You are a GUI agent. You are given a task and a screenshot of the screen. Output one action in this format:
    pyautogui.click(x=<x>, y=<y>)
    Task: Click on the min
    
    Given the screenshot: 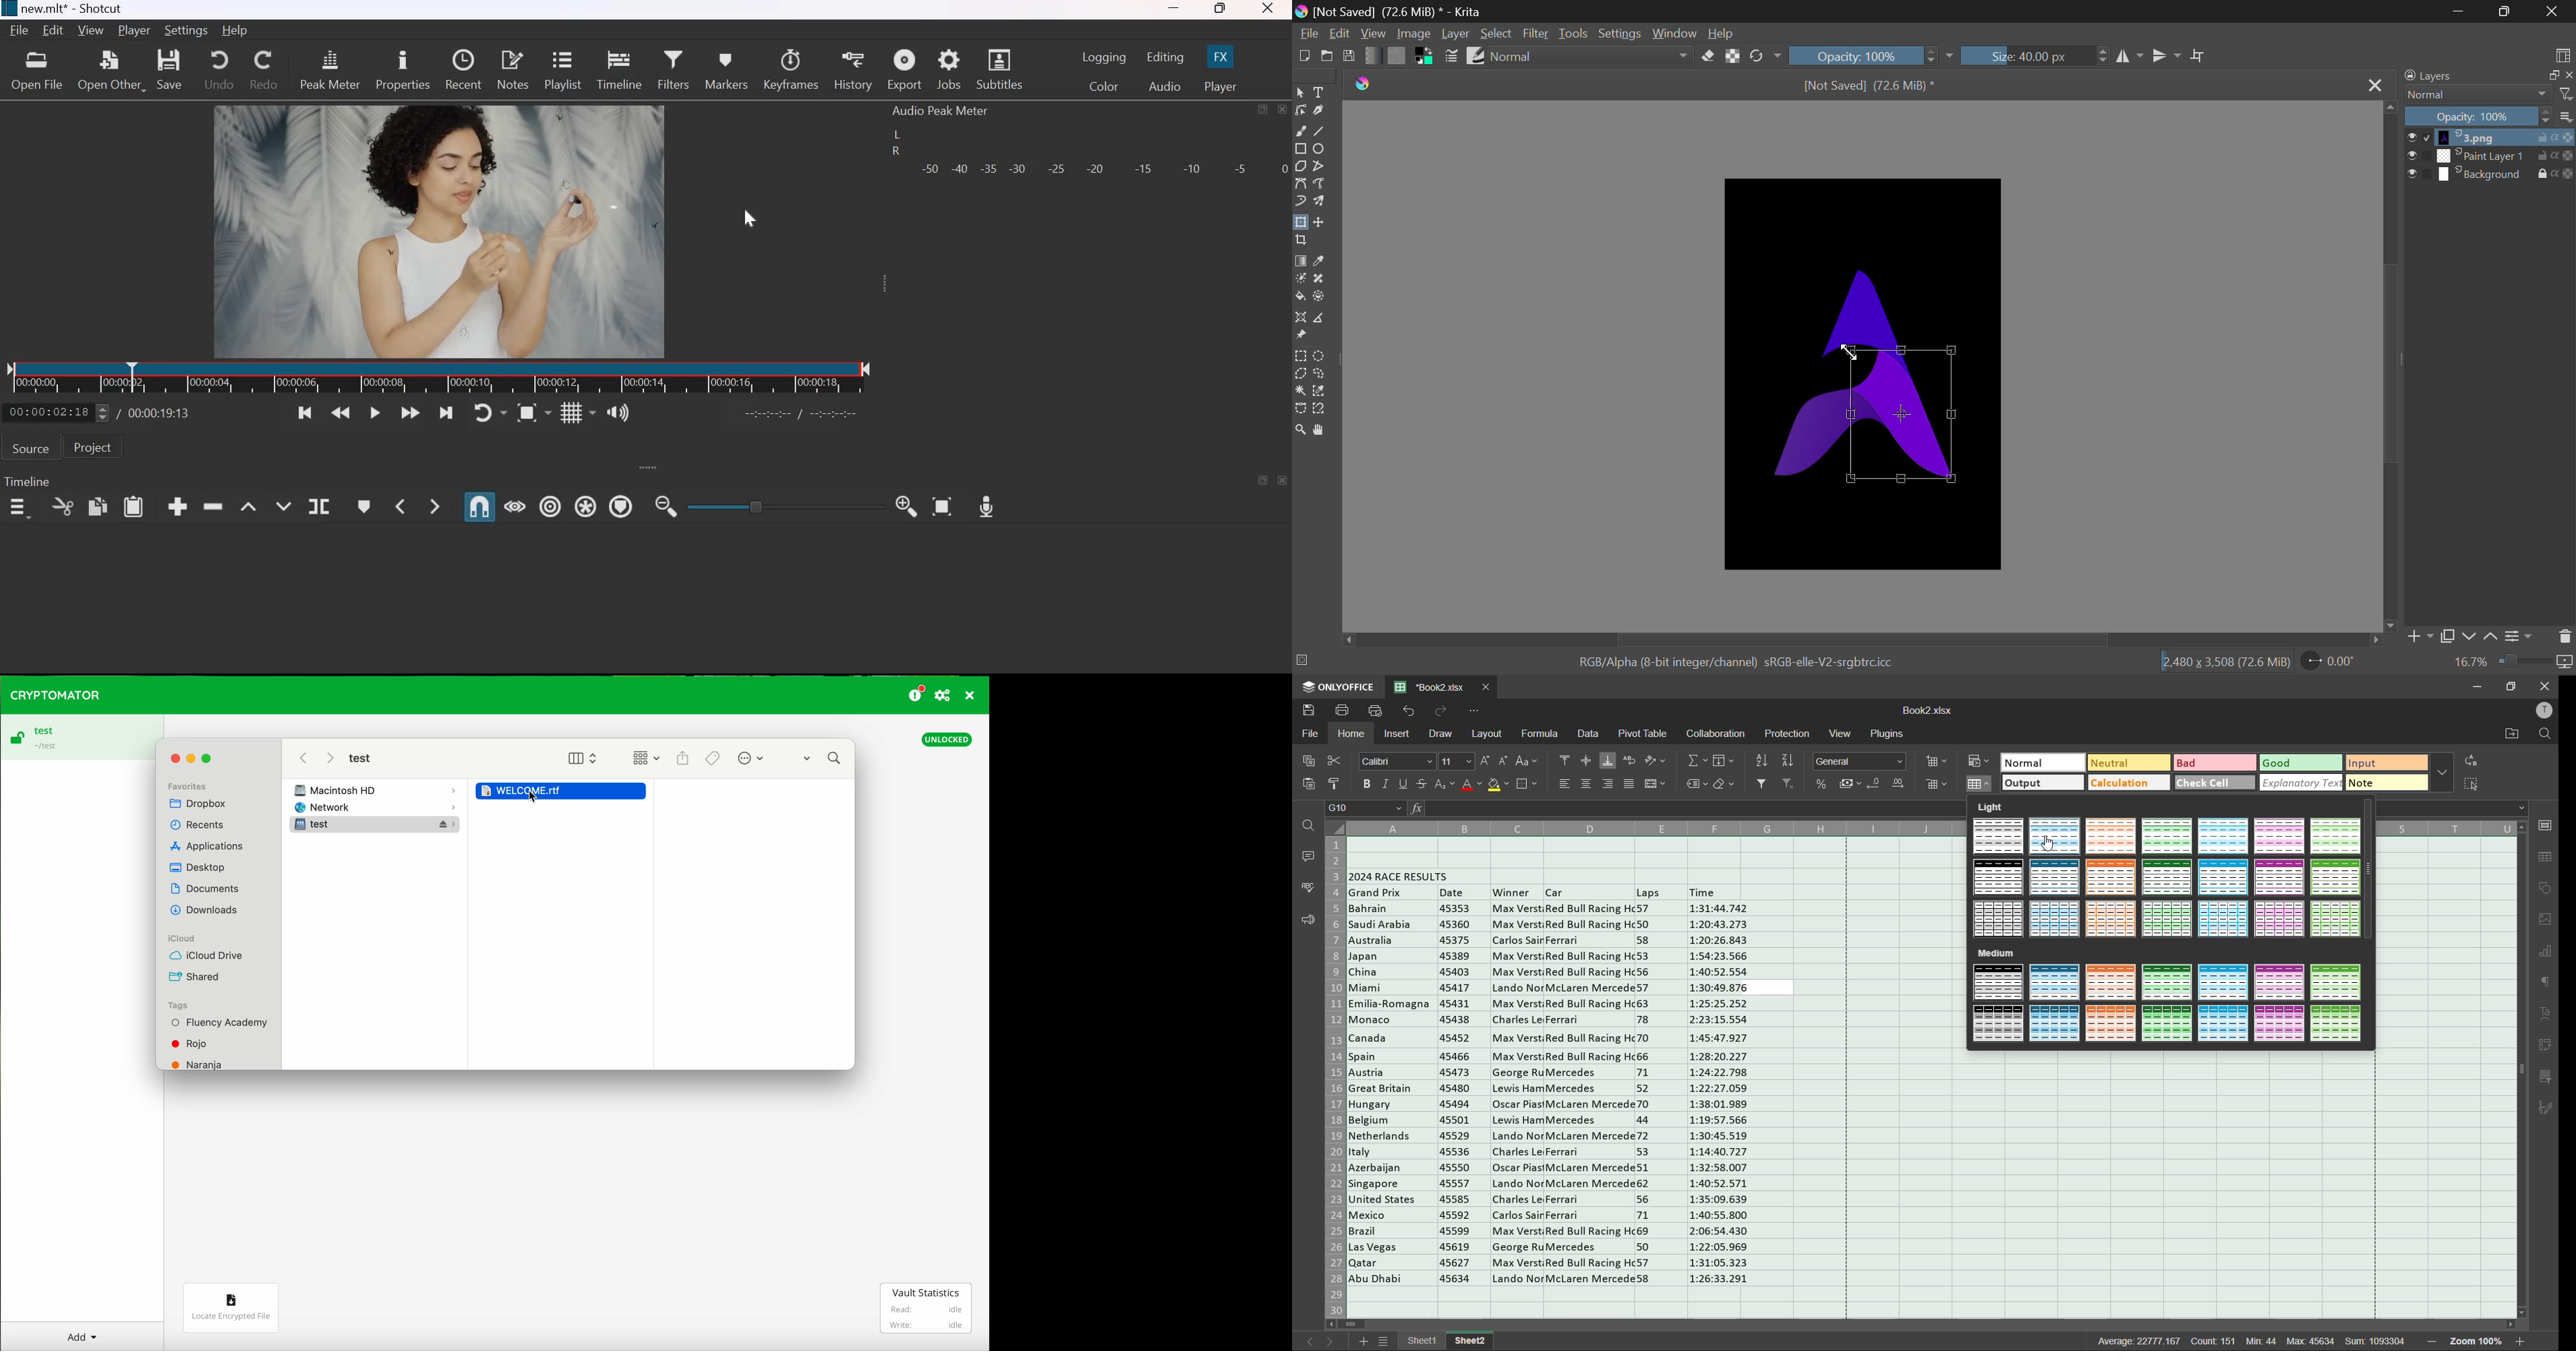 What is the action you would take?
    pyautogui.click(x=2263, y=1341)
    